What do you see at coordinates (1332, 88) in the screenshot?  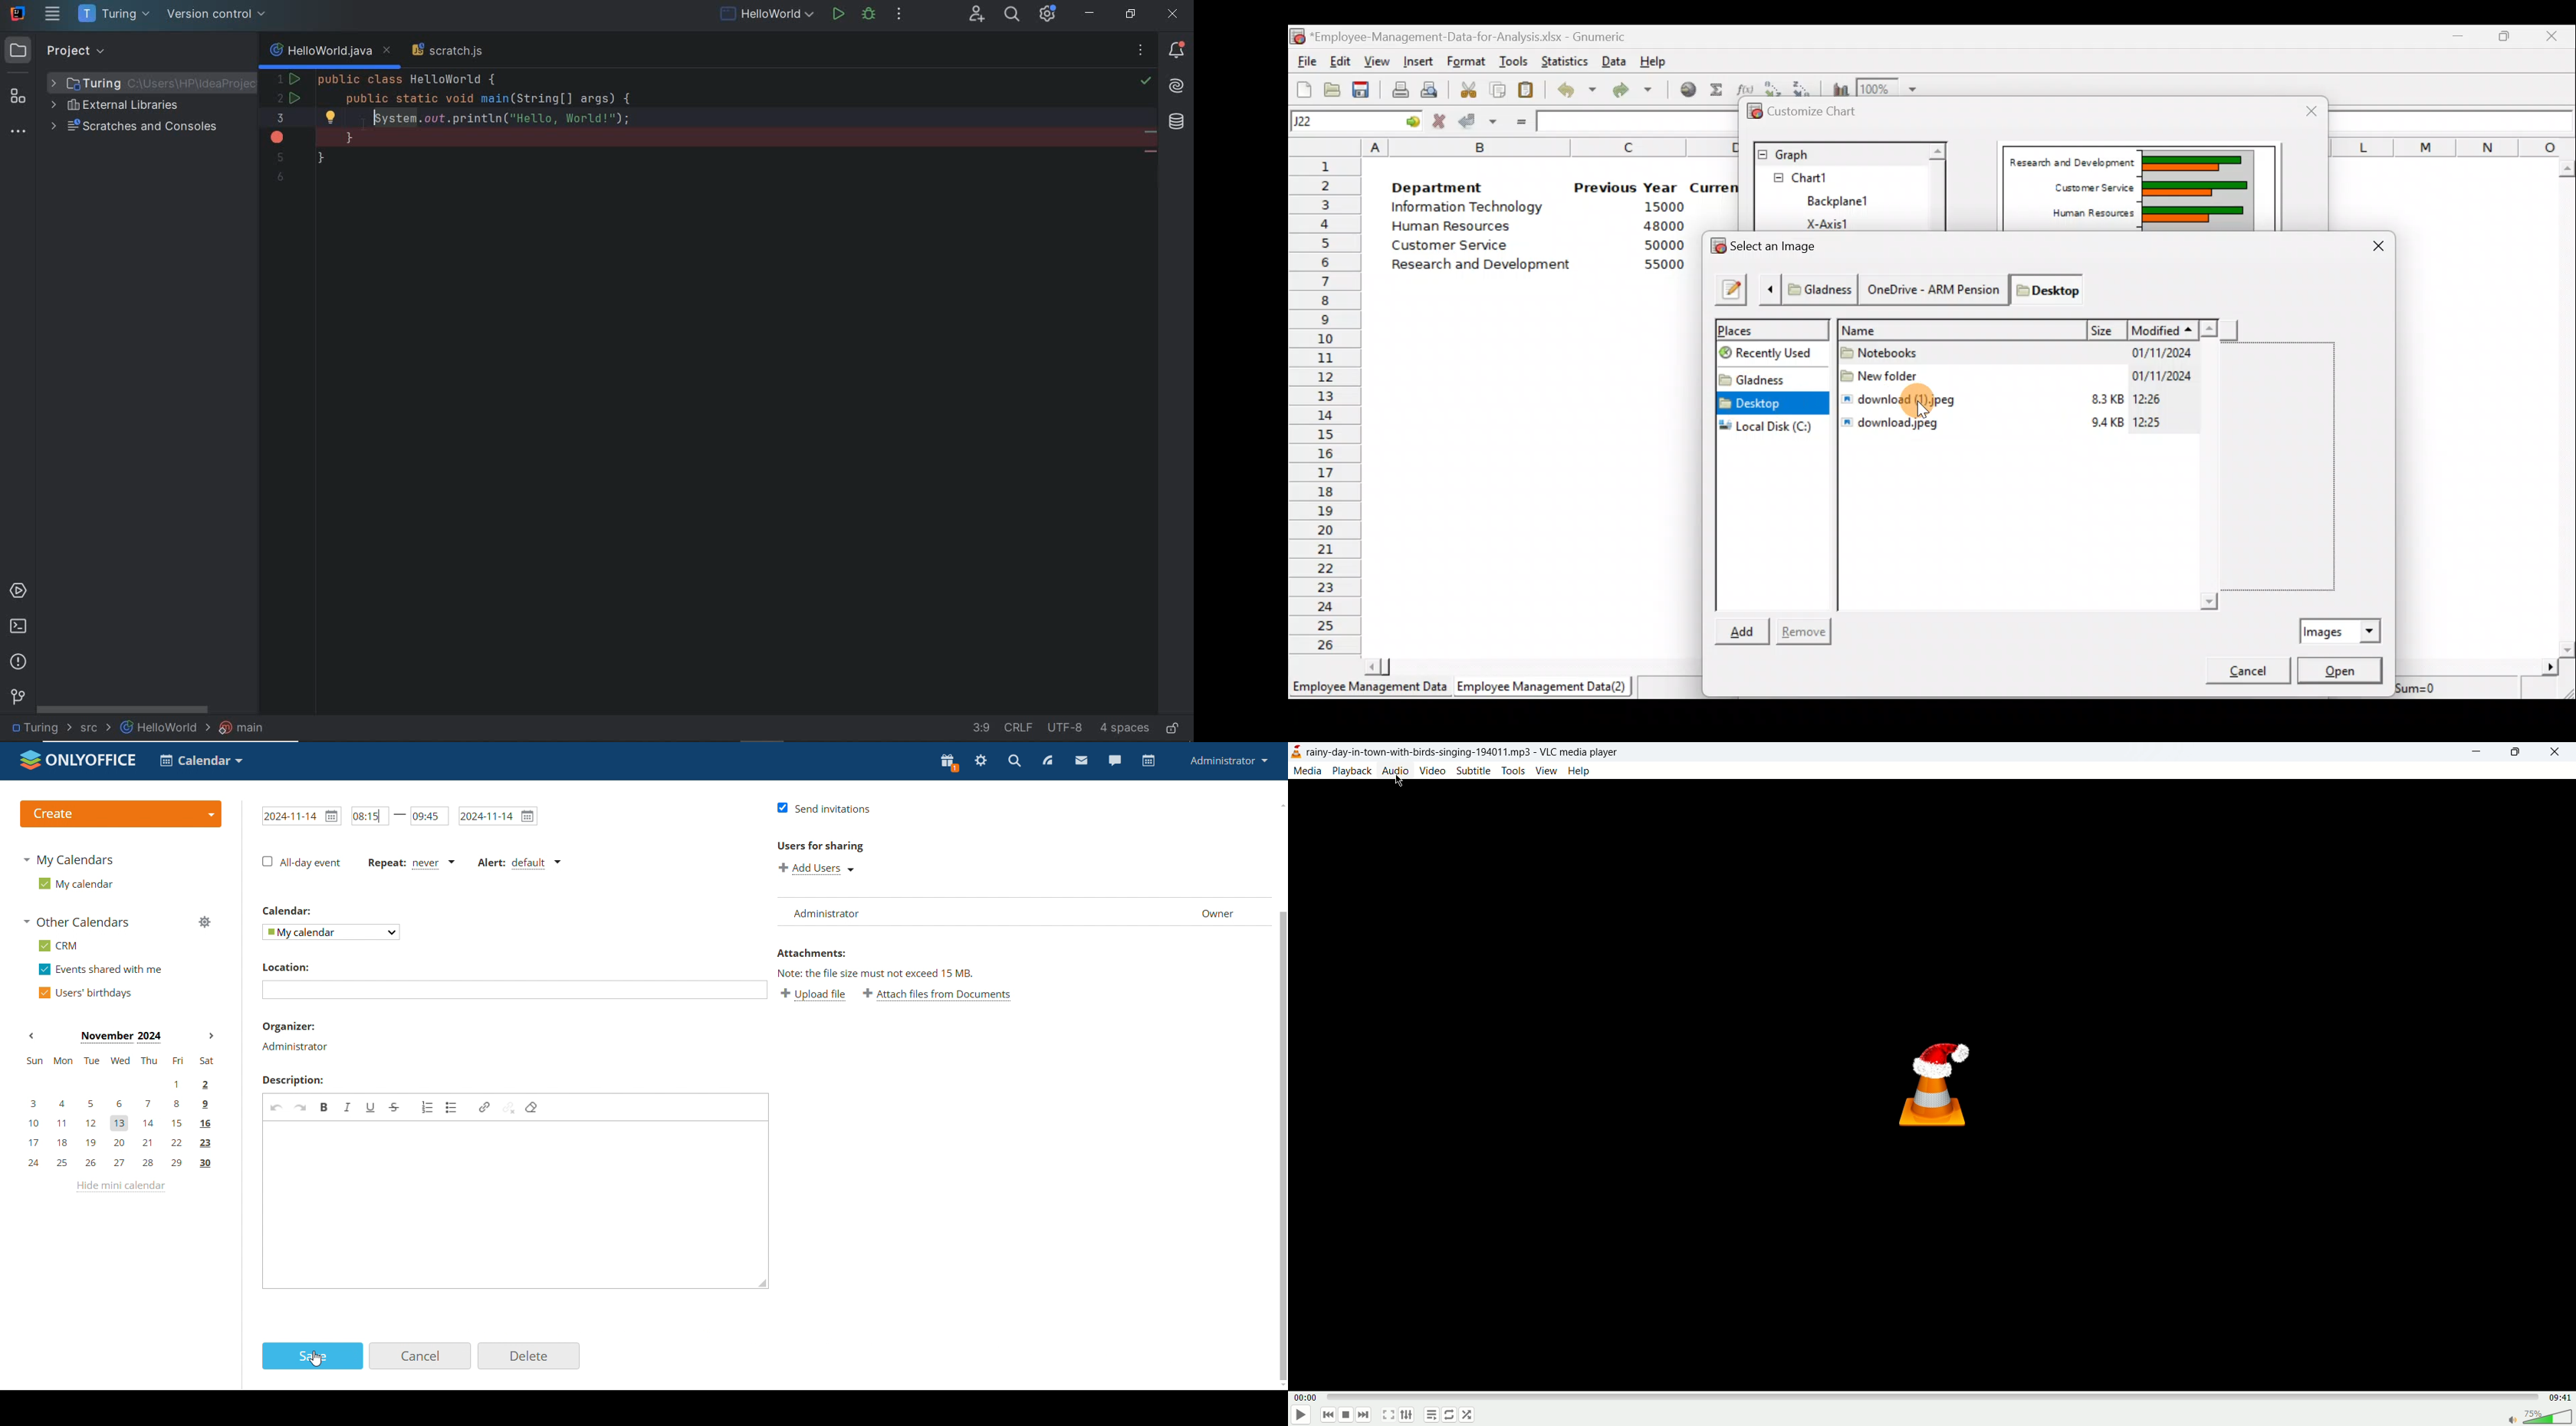 I see `Open a file` at bounding box center [1332, 88].